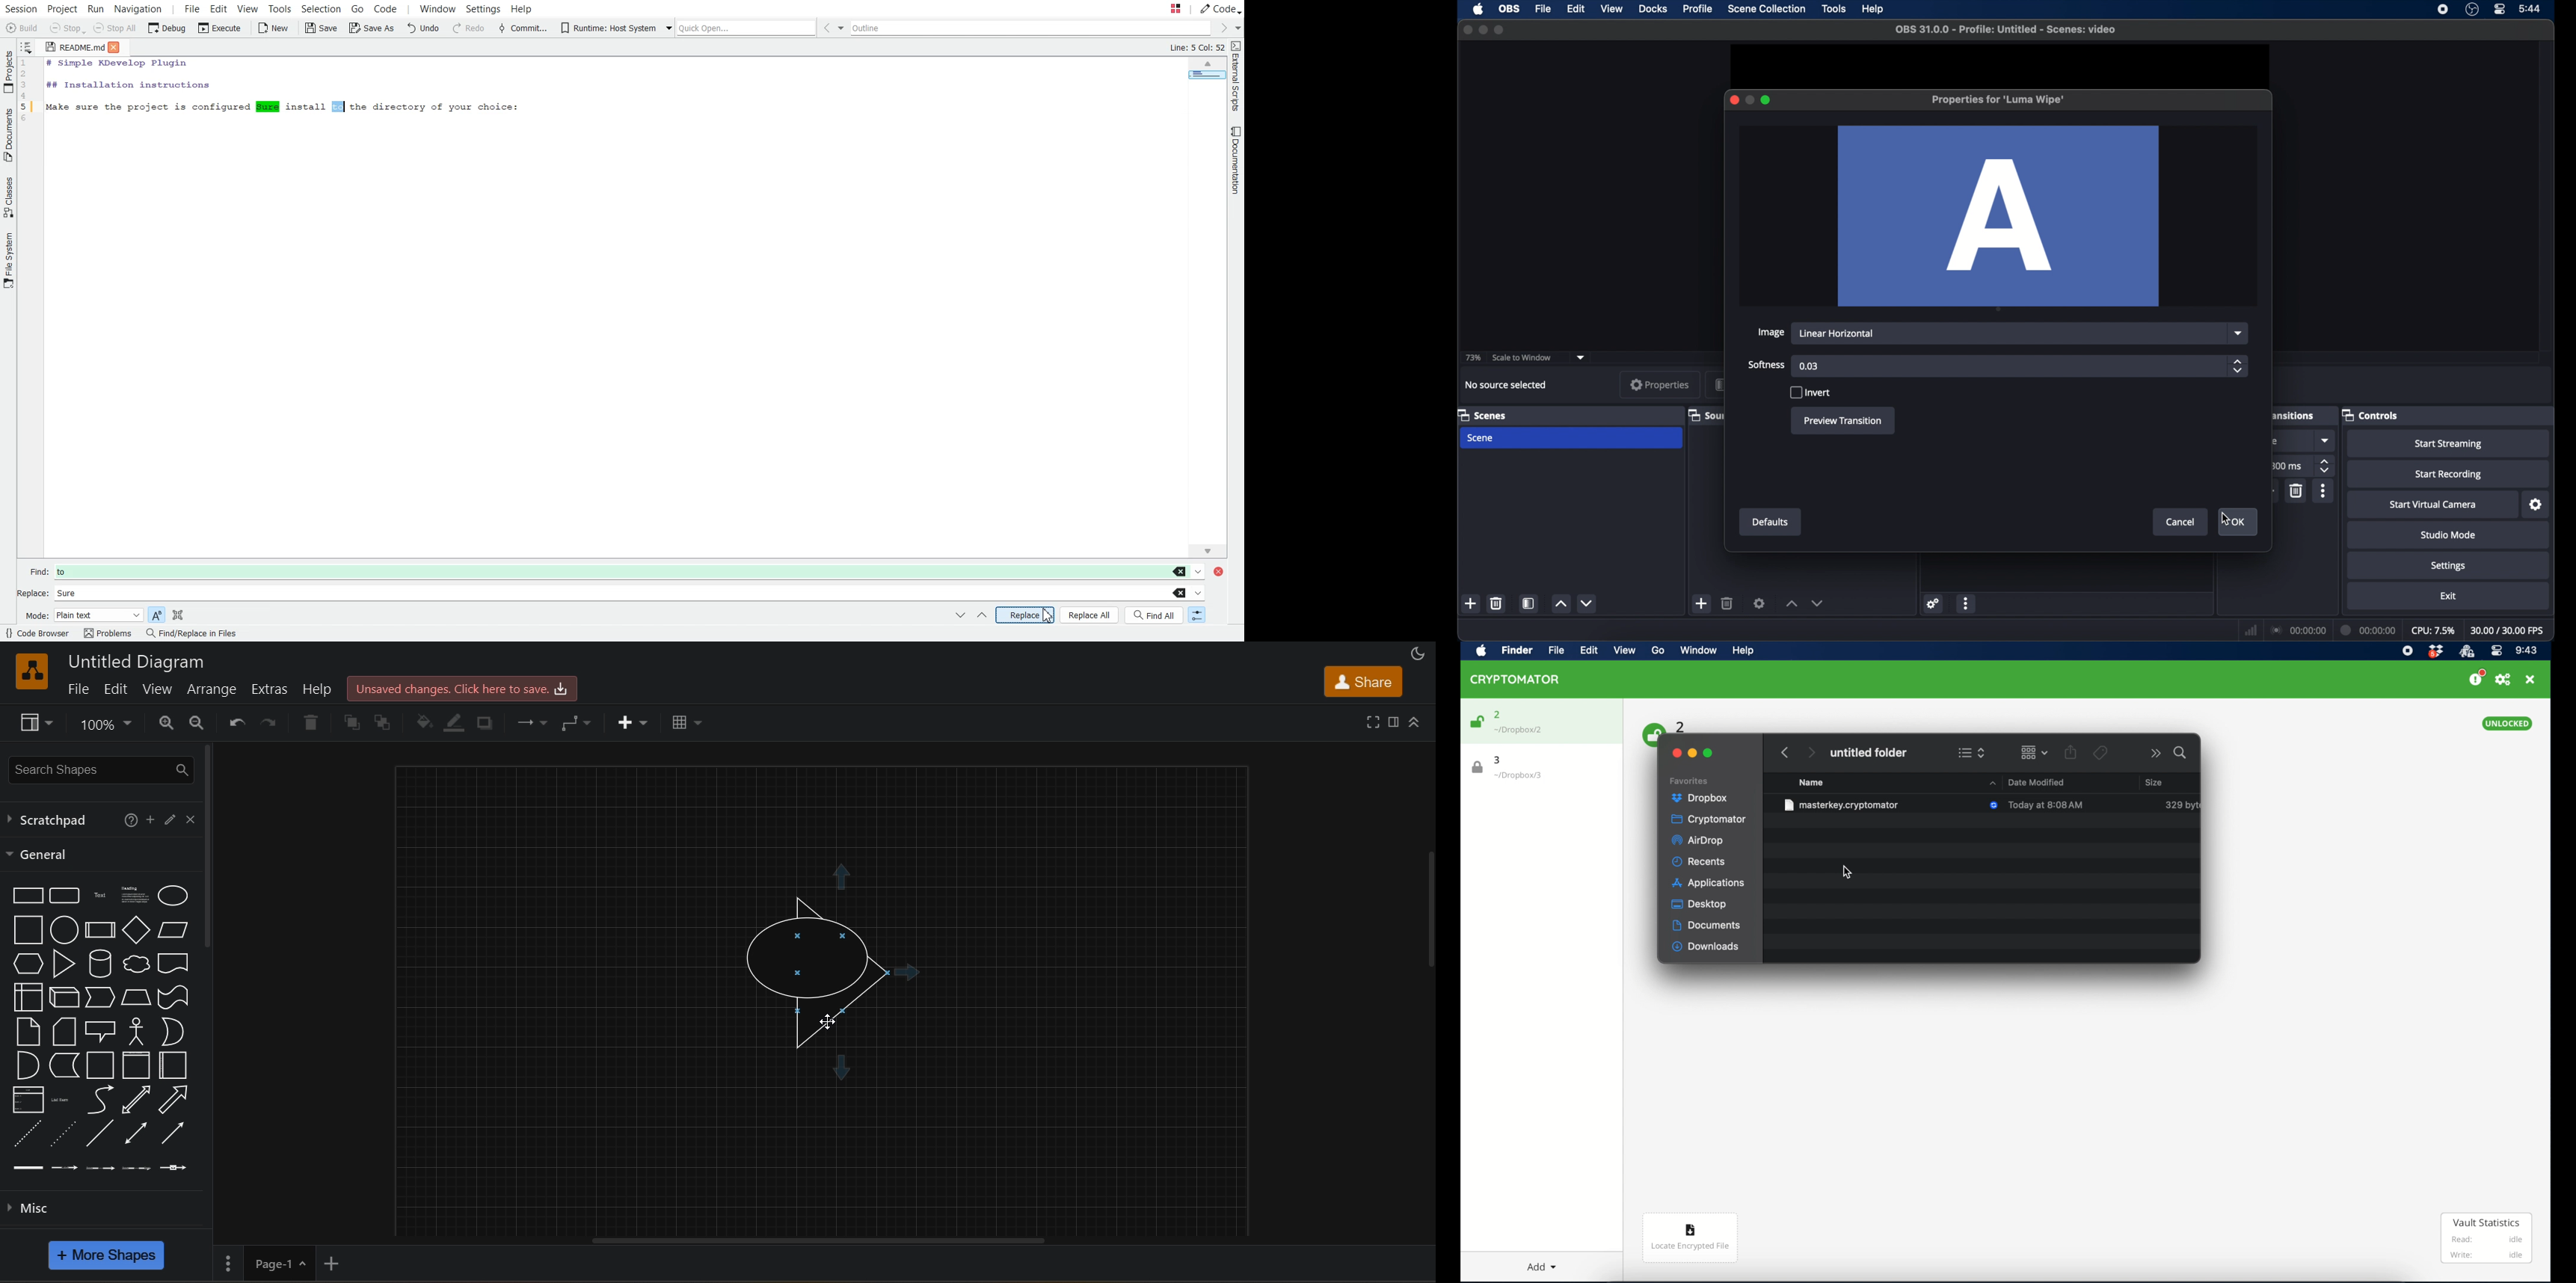 Image resolution: width=2576 pixels, height=1288 pixels. What do you see at coordinates (737, 26) in the screenshot?
I see `Quick Open` at bounding box center [737, 26].